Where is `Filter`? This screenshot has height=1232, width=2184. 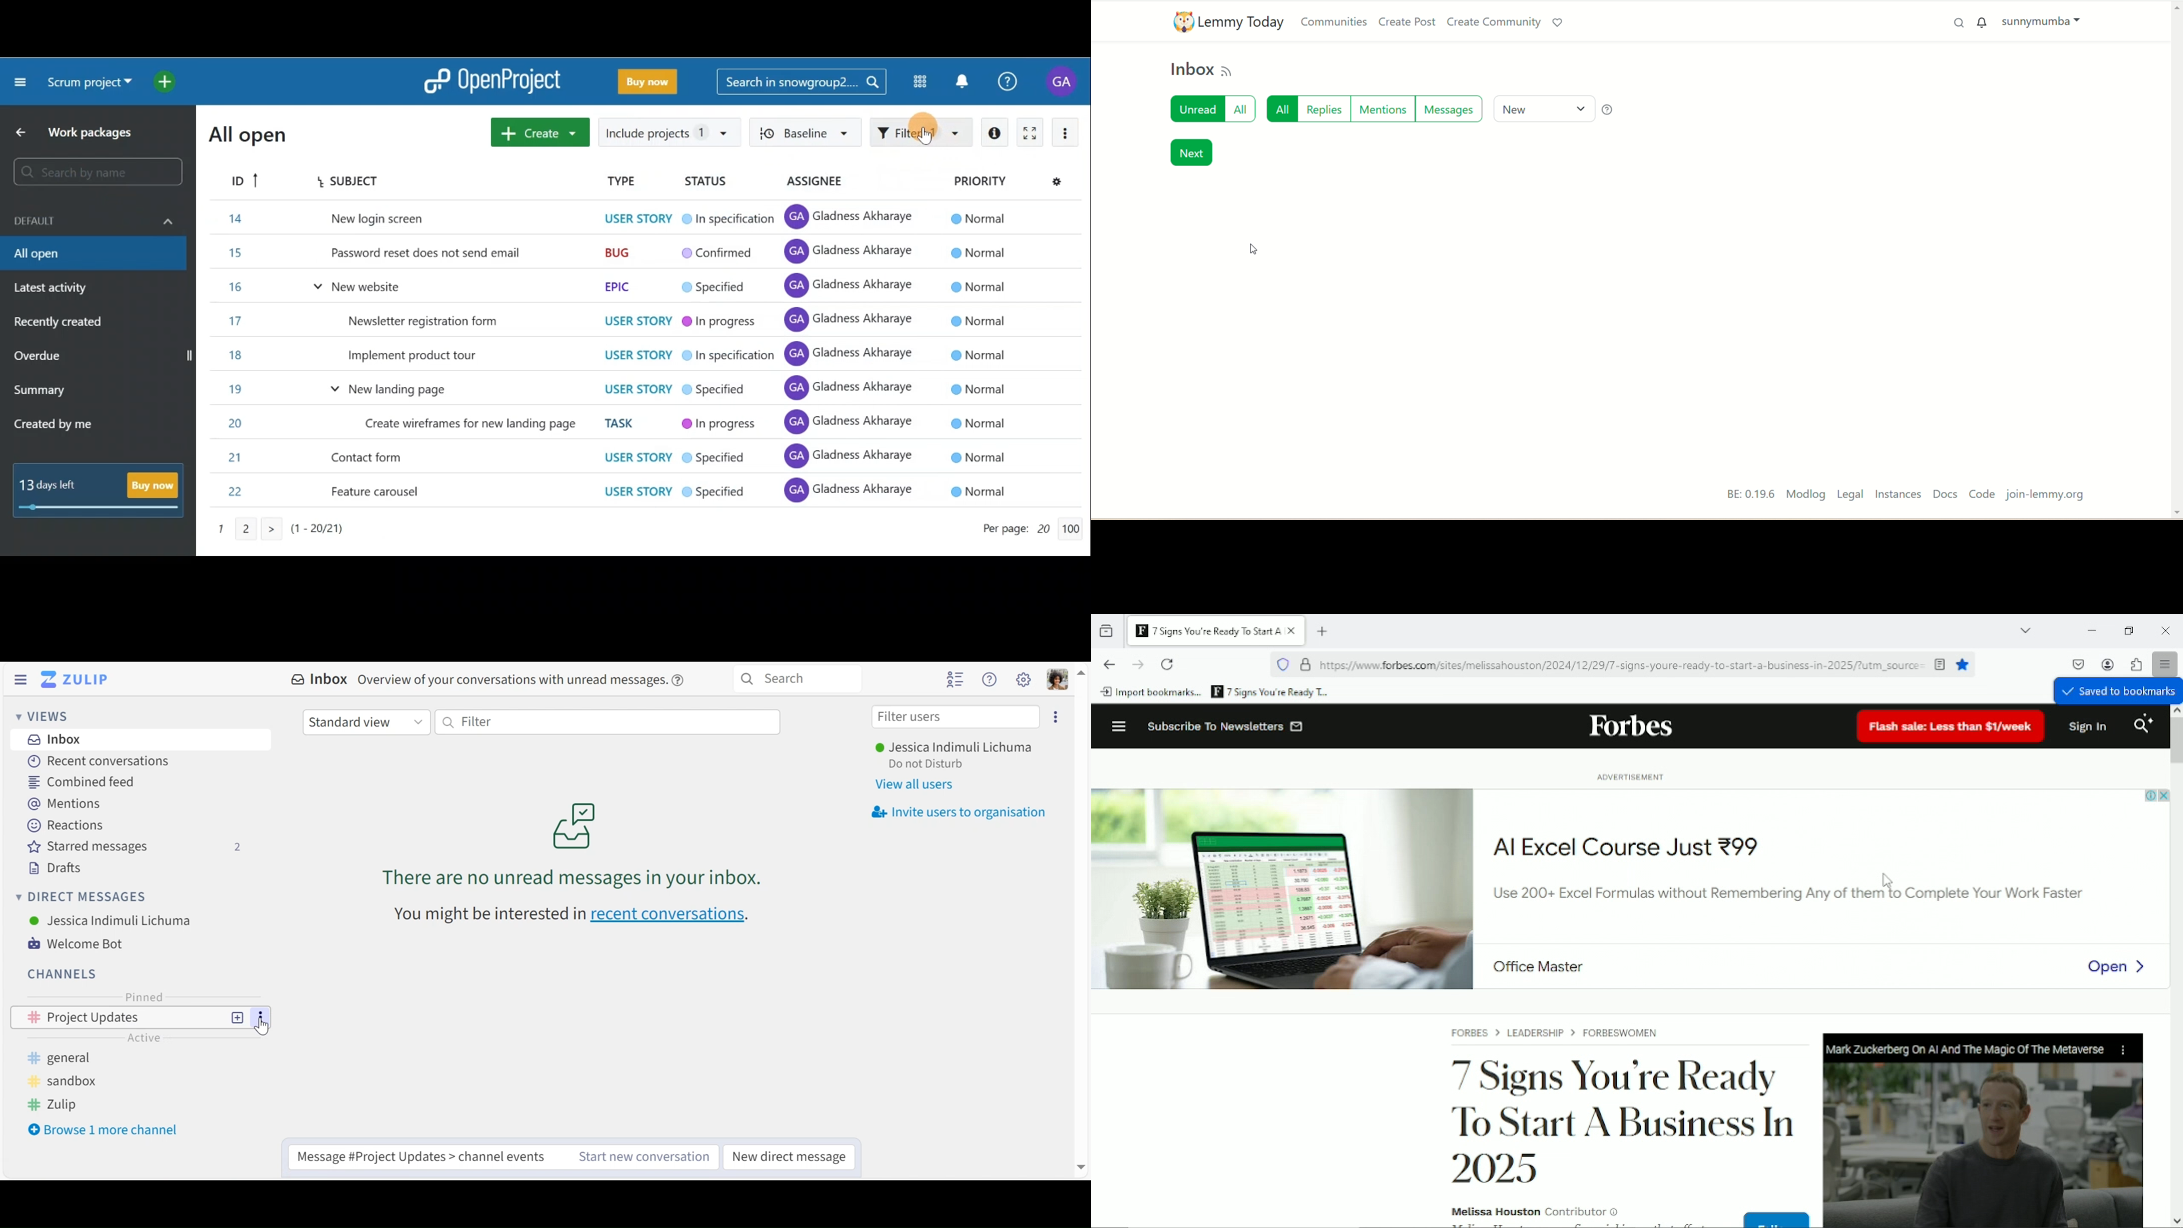
Filter is located at coordinates (608, 721).